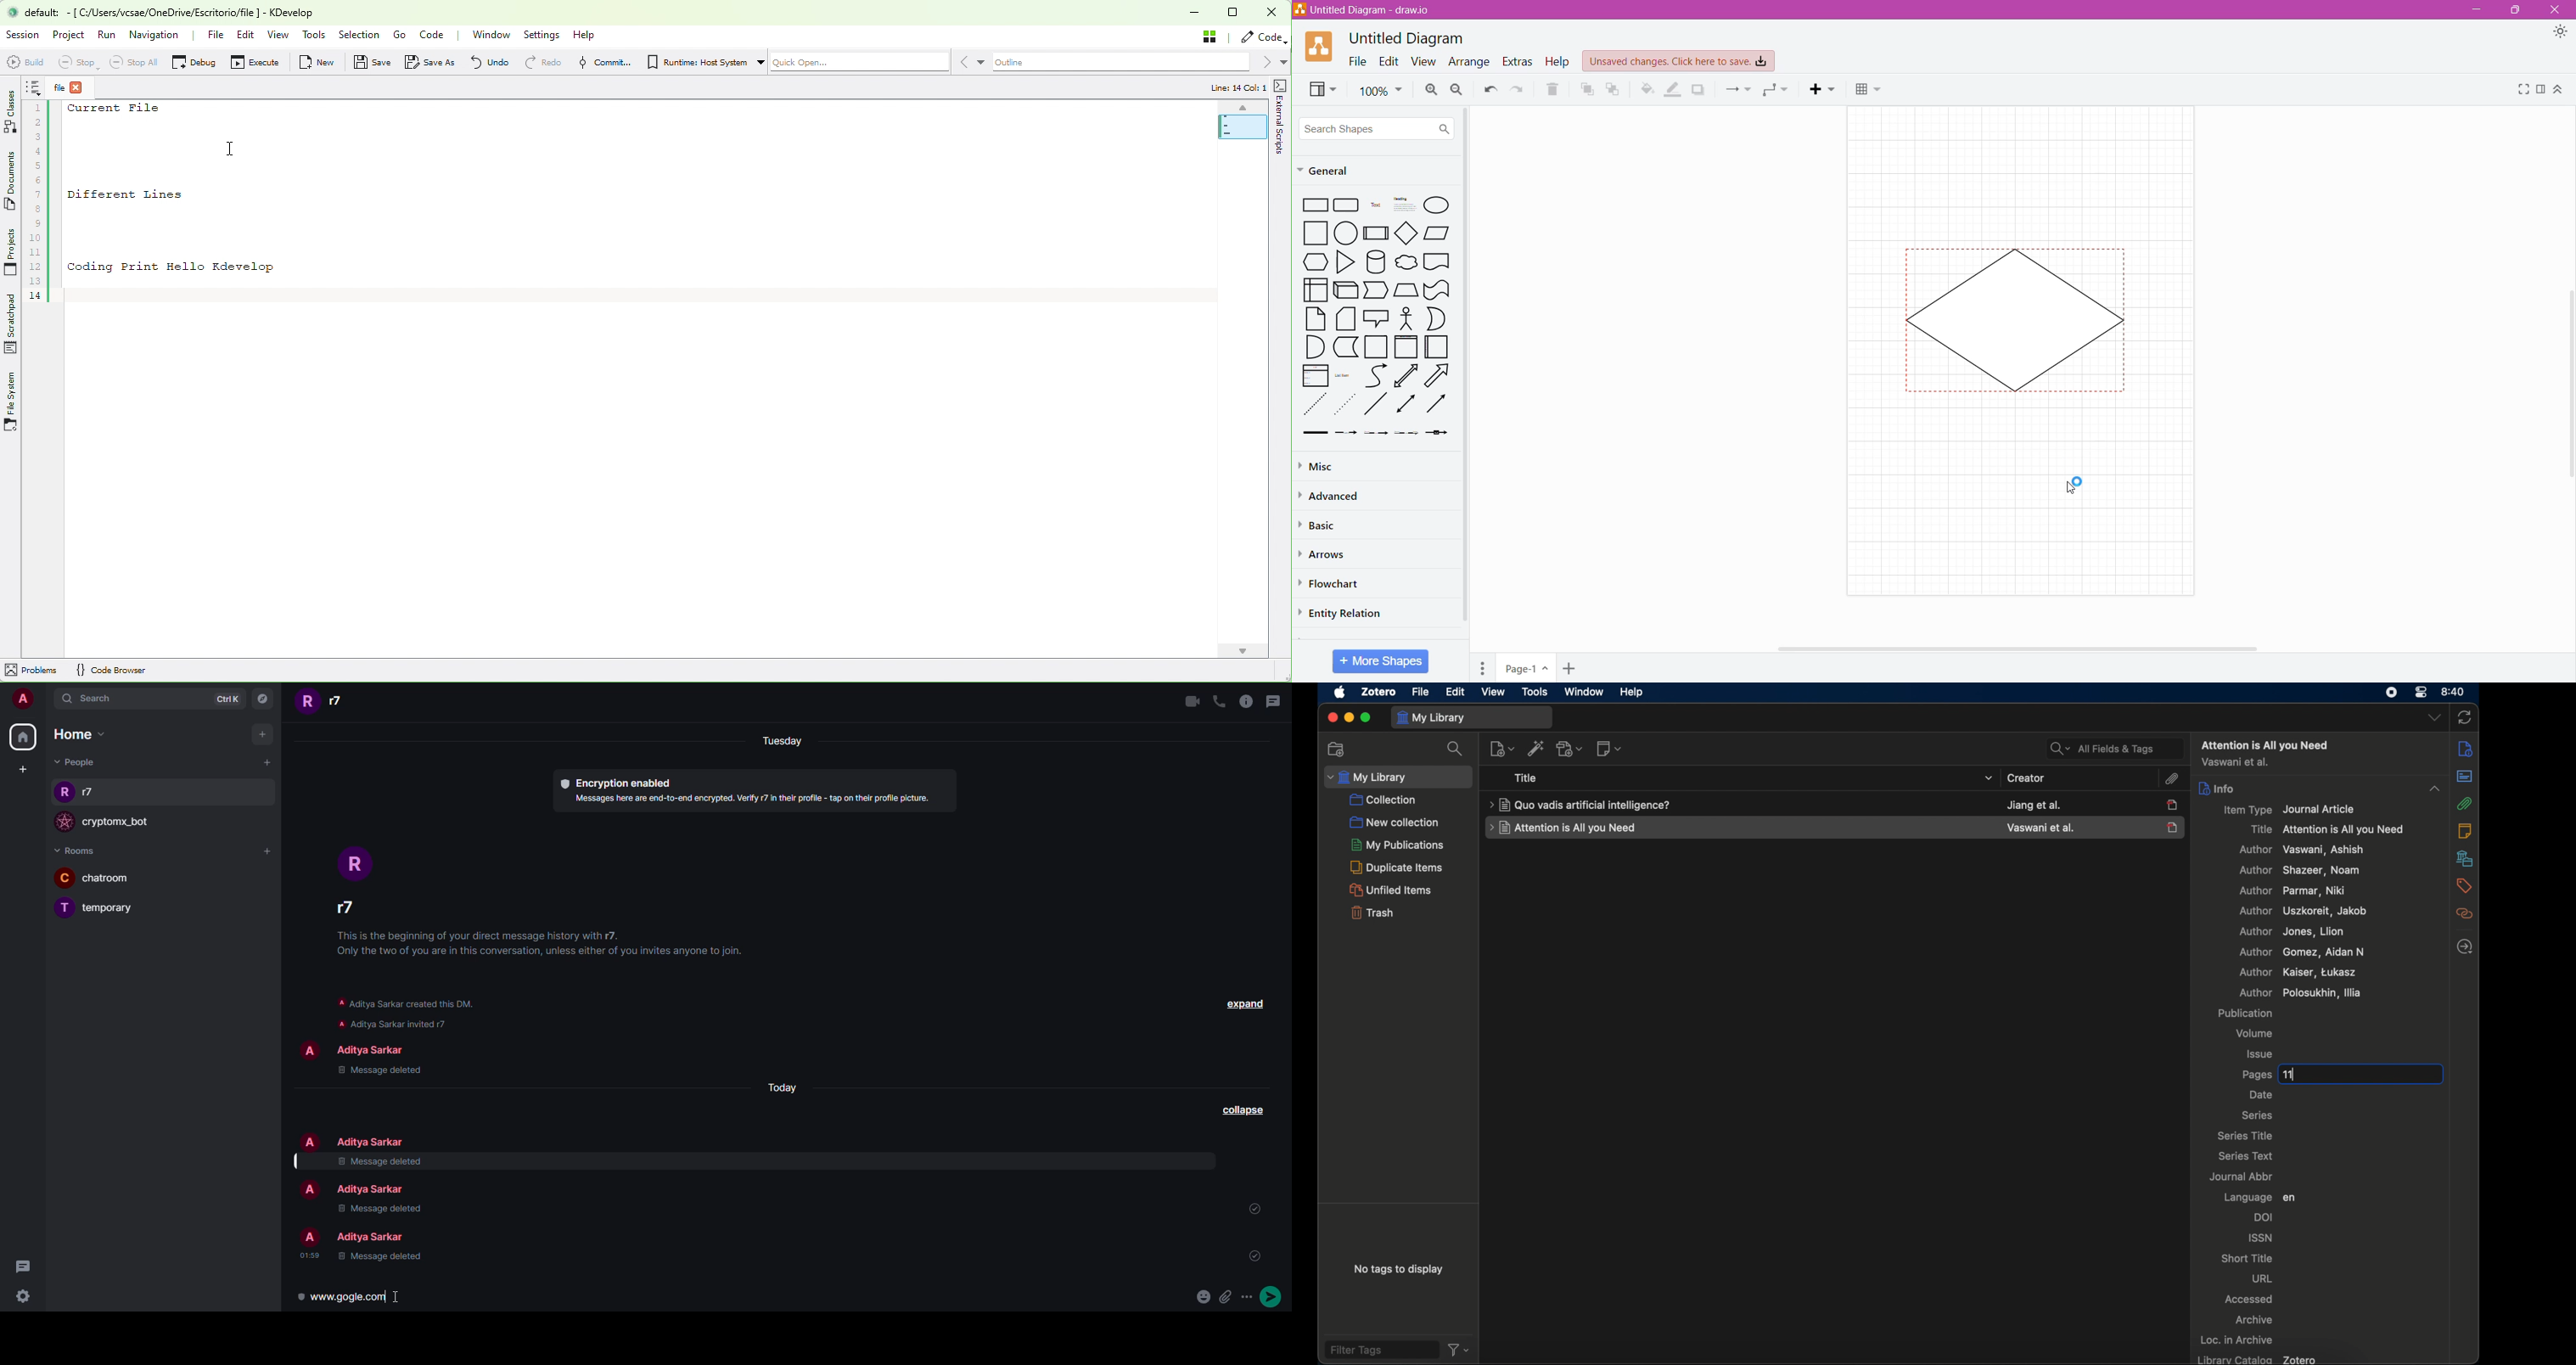  Describe the element at coordinates (1613, 89) in the screenshot. I see `To Back` at that location.